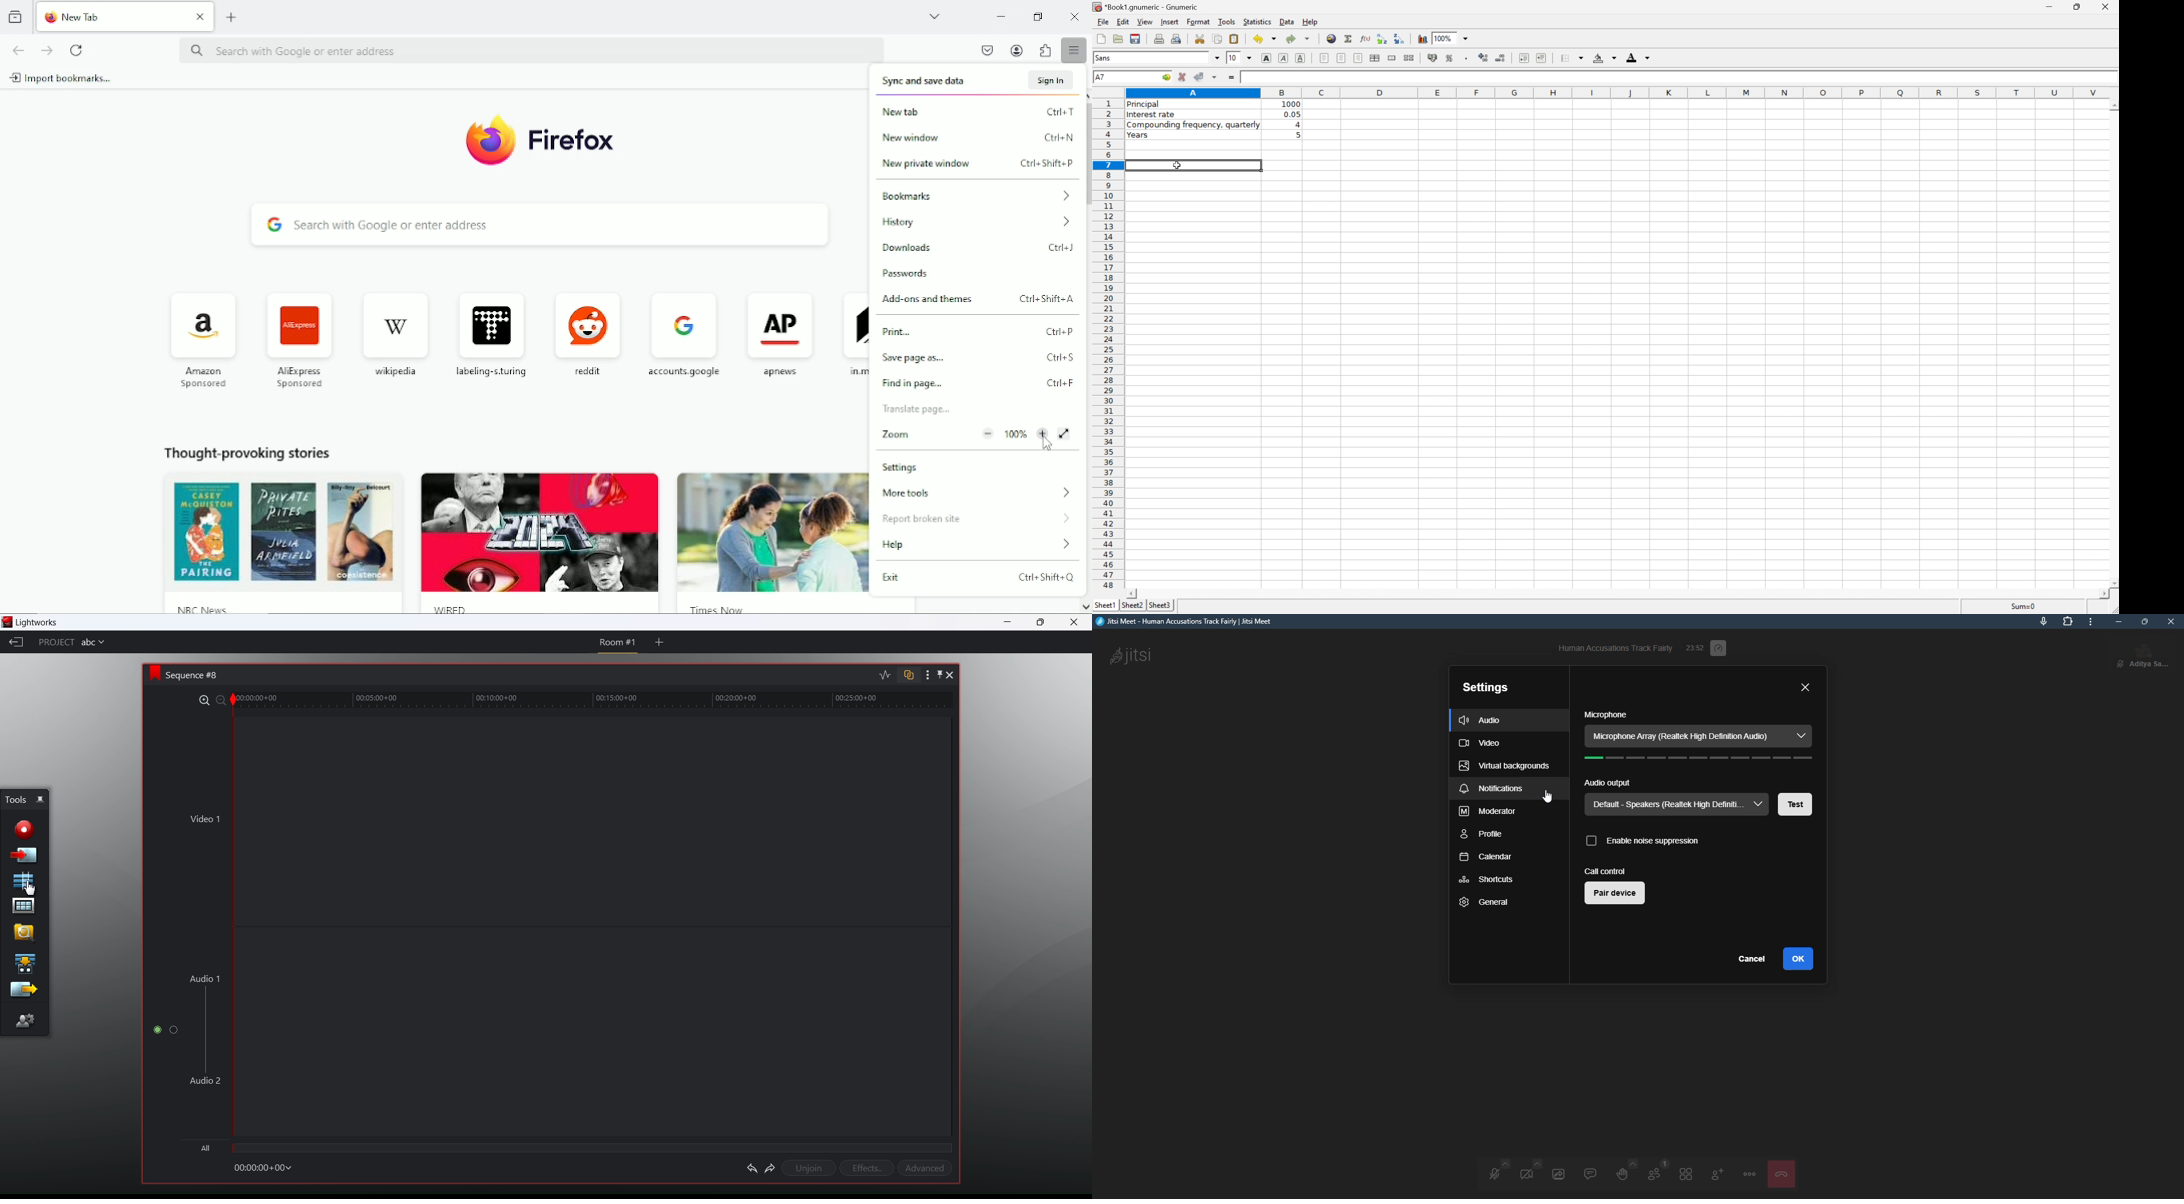 The width and height of the screenshot is (2184, 1204). Describe the element at coordinates (1197, 21) in the screenshot. I see `format` at that location.